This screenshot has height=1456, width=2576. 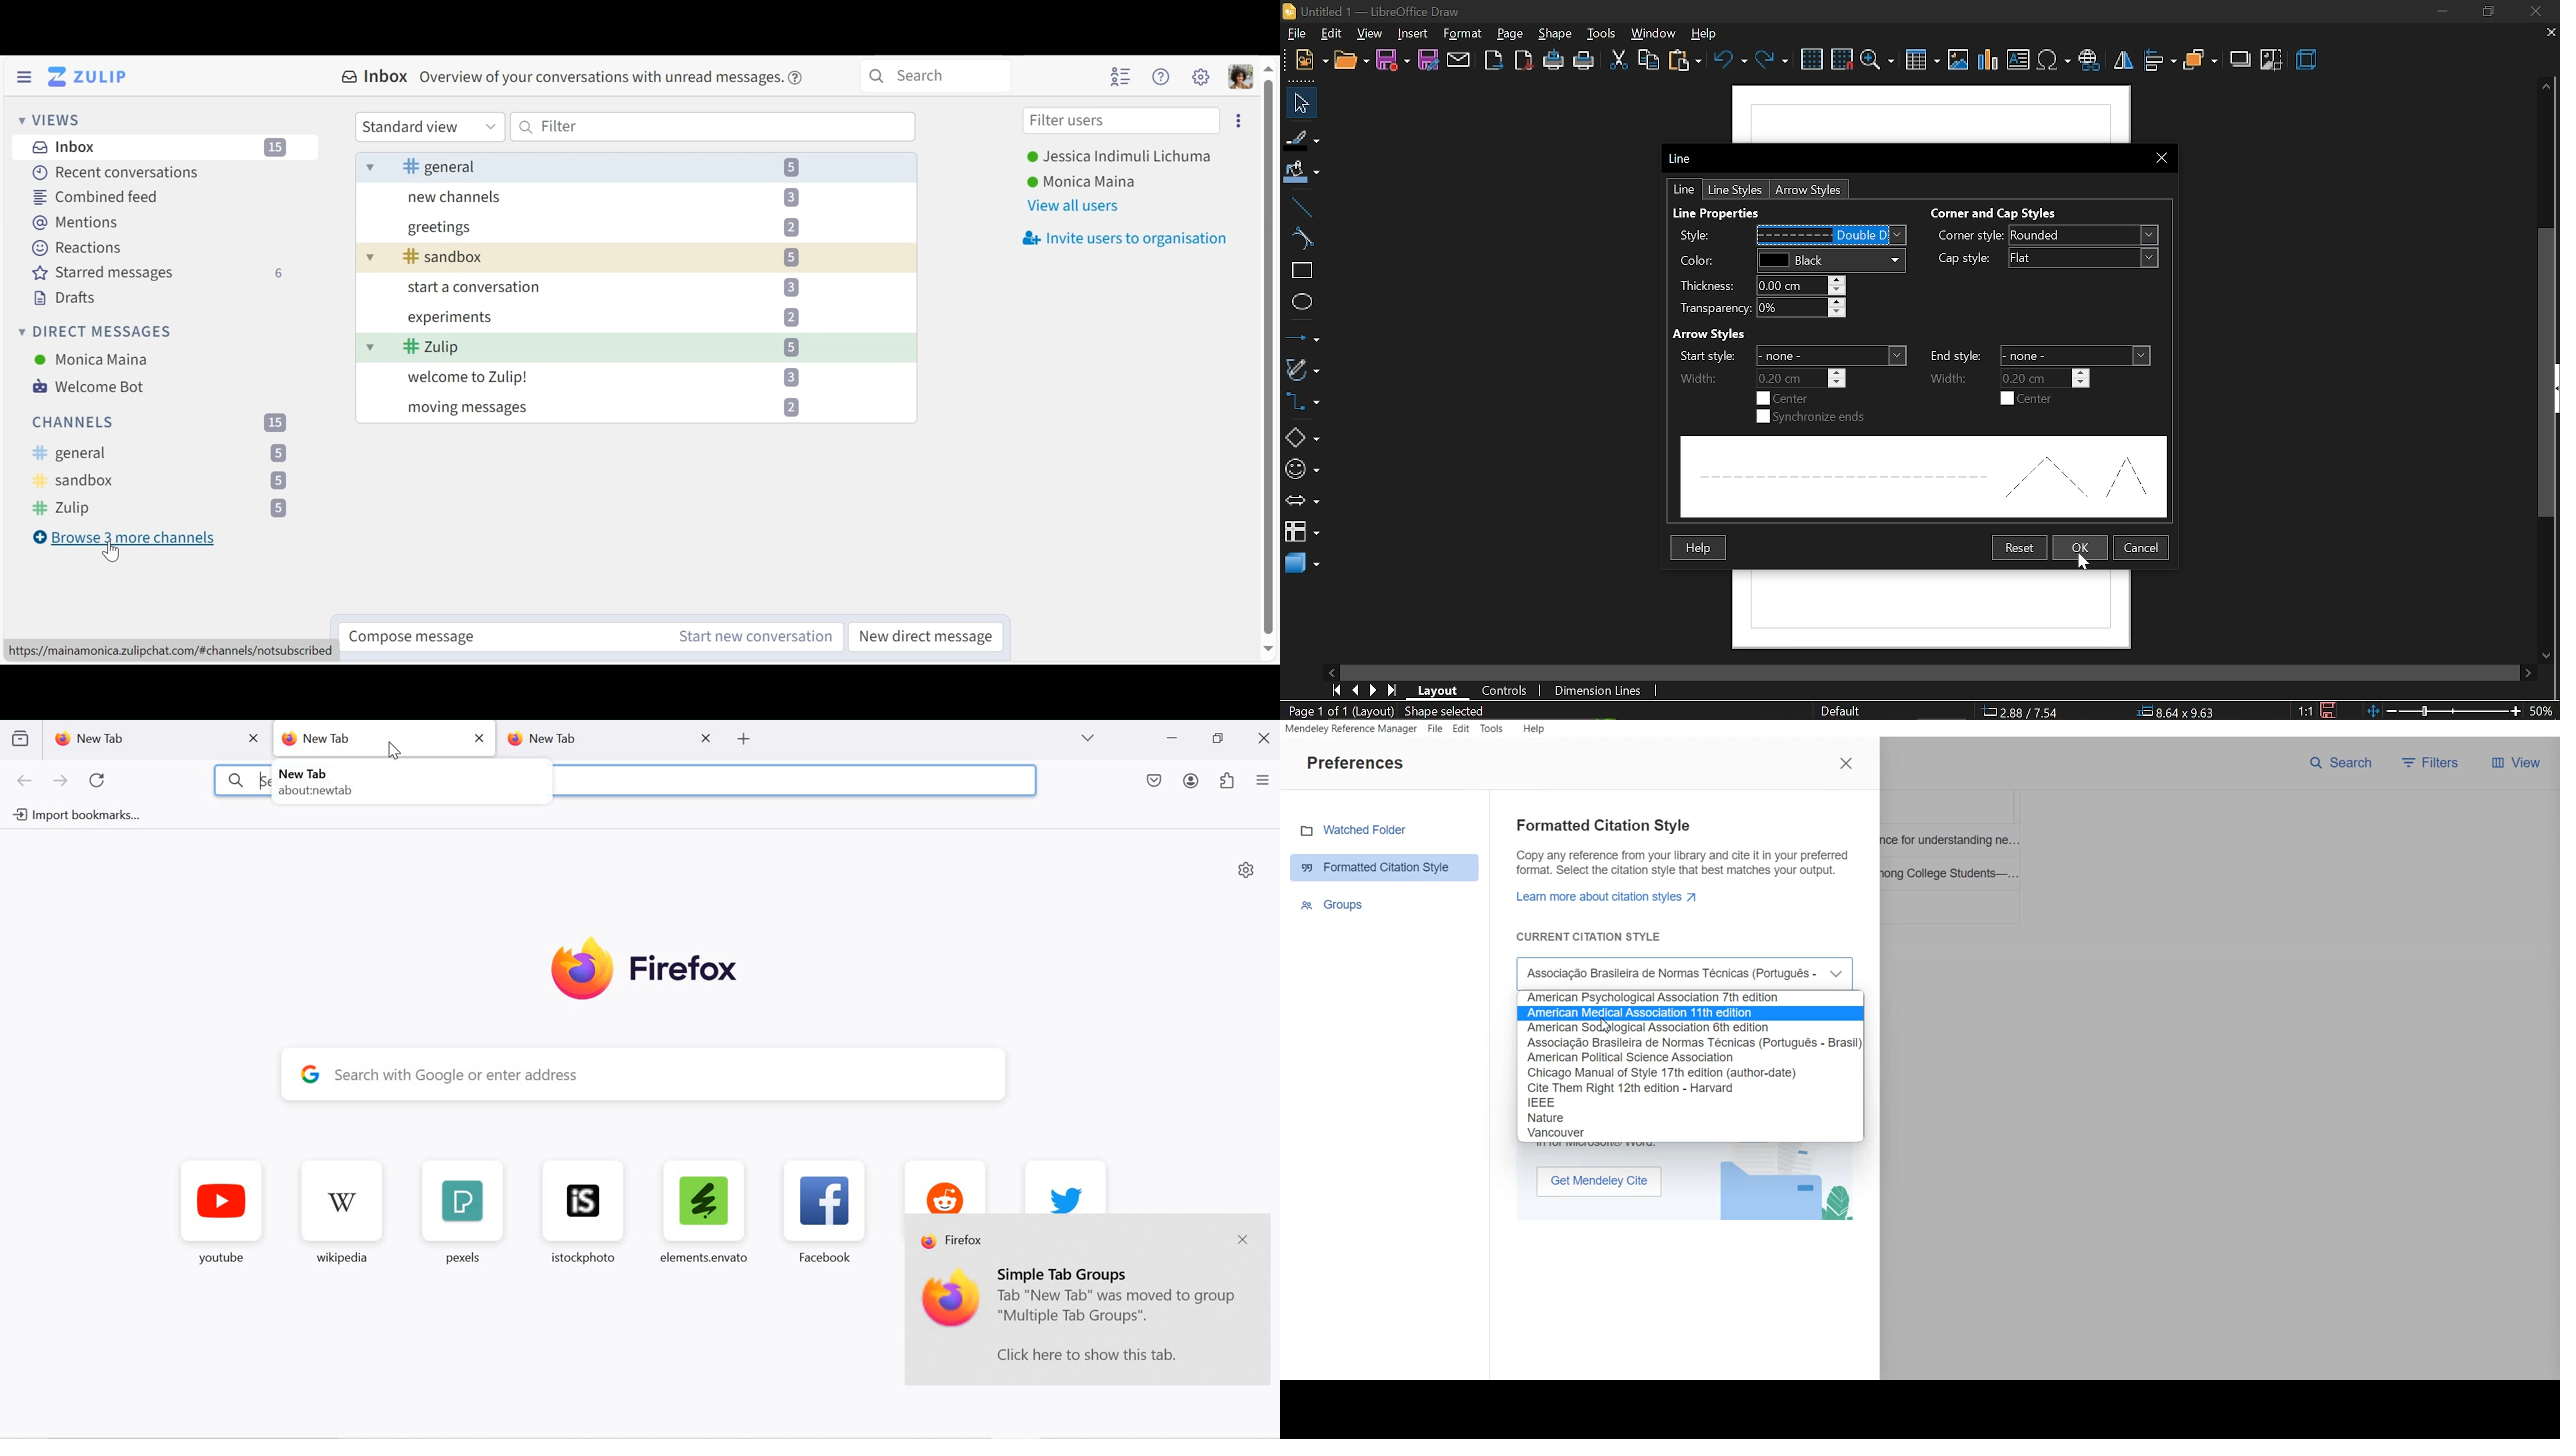 What do you see at coordinates (1758, 376) in the screenshot?
I see `start width` at bounding box center [1758, 376].